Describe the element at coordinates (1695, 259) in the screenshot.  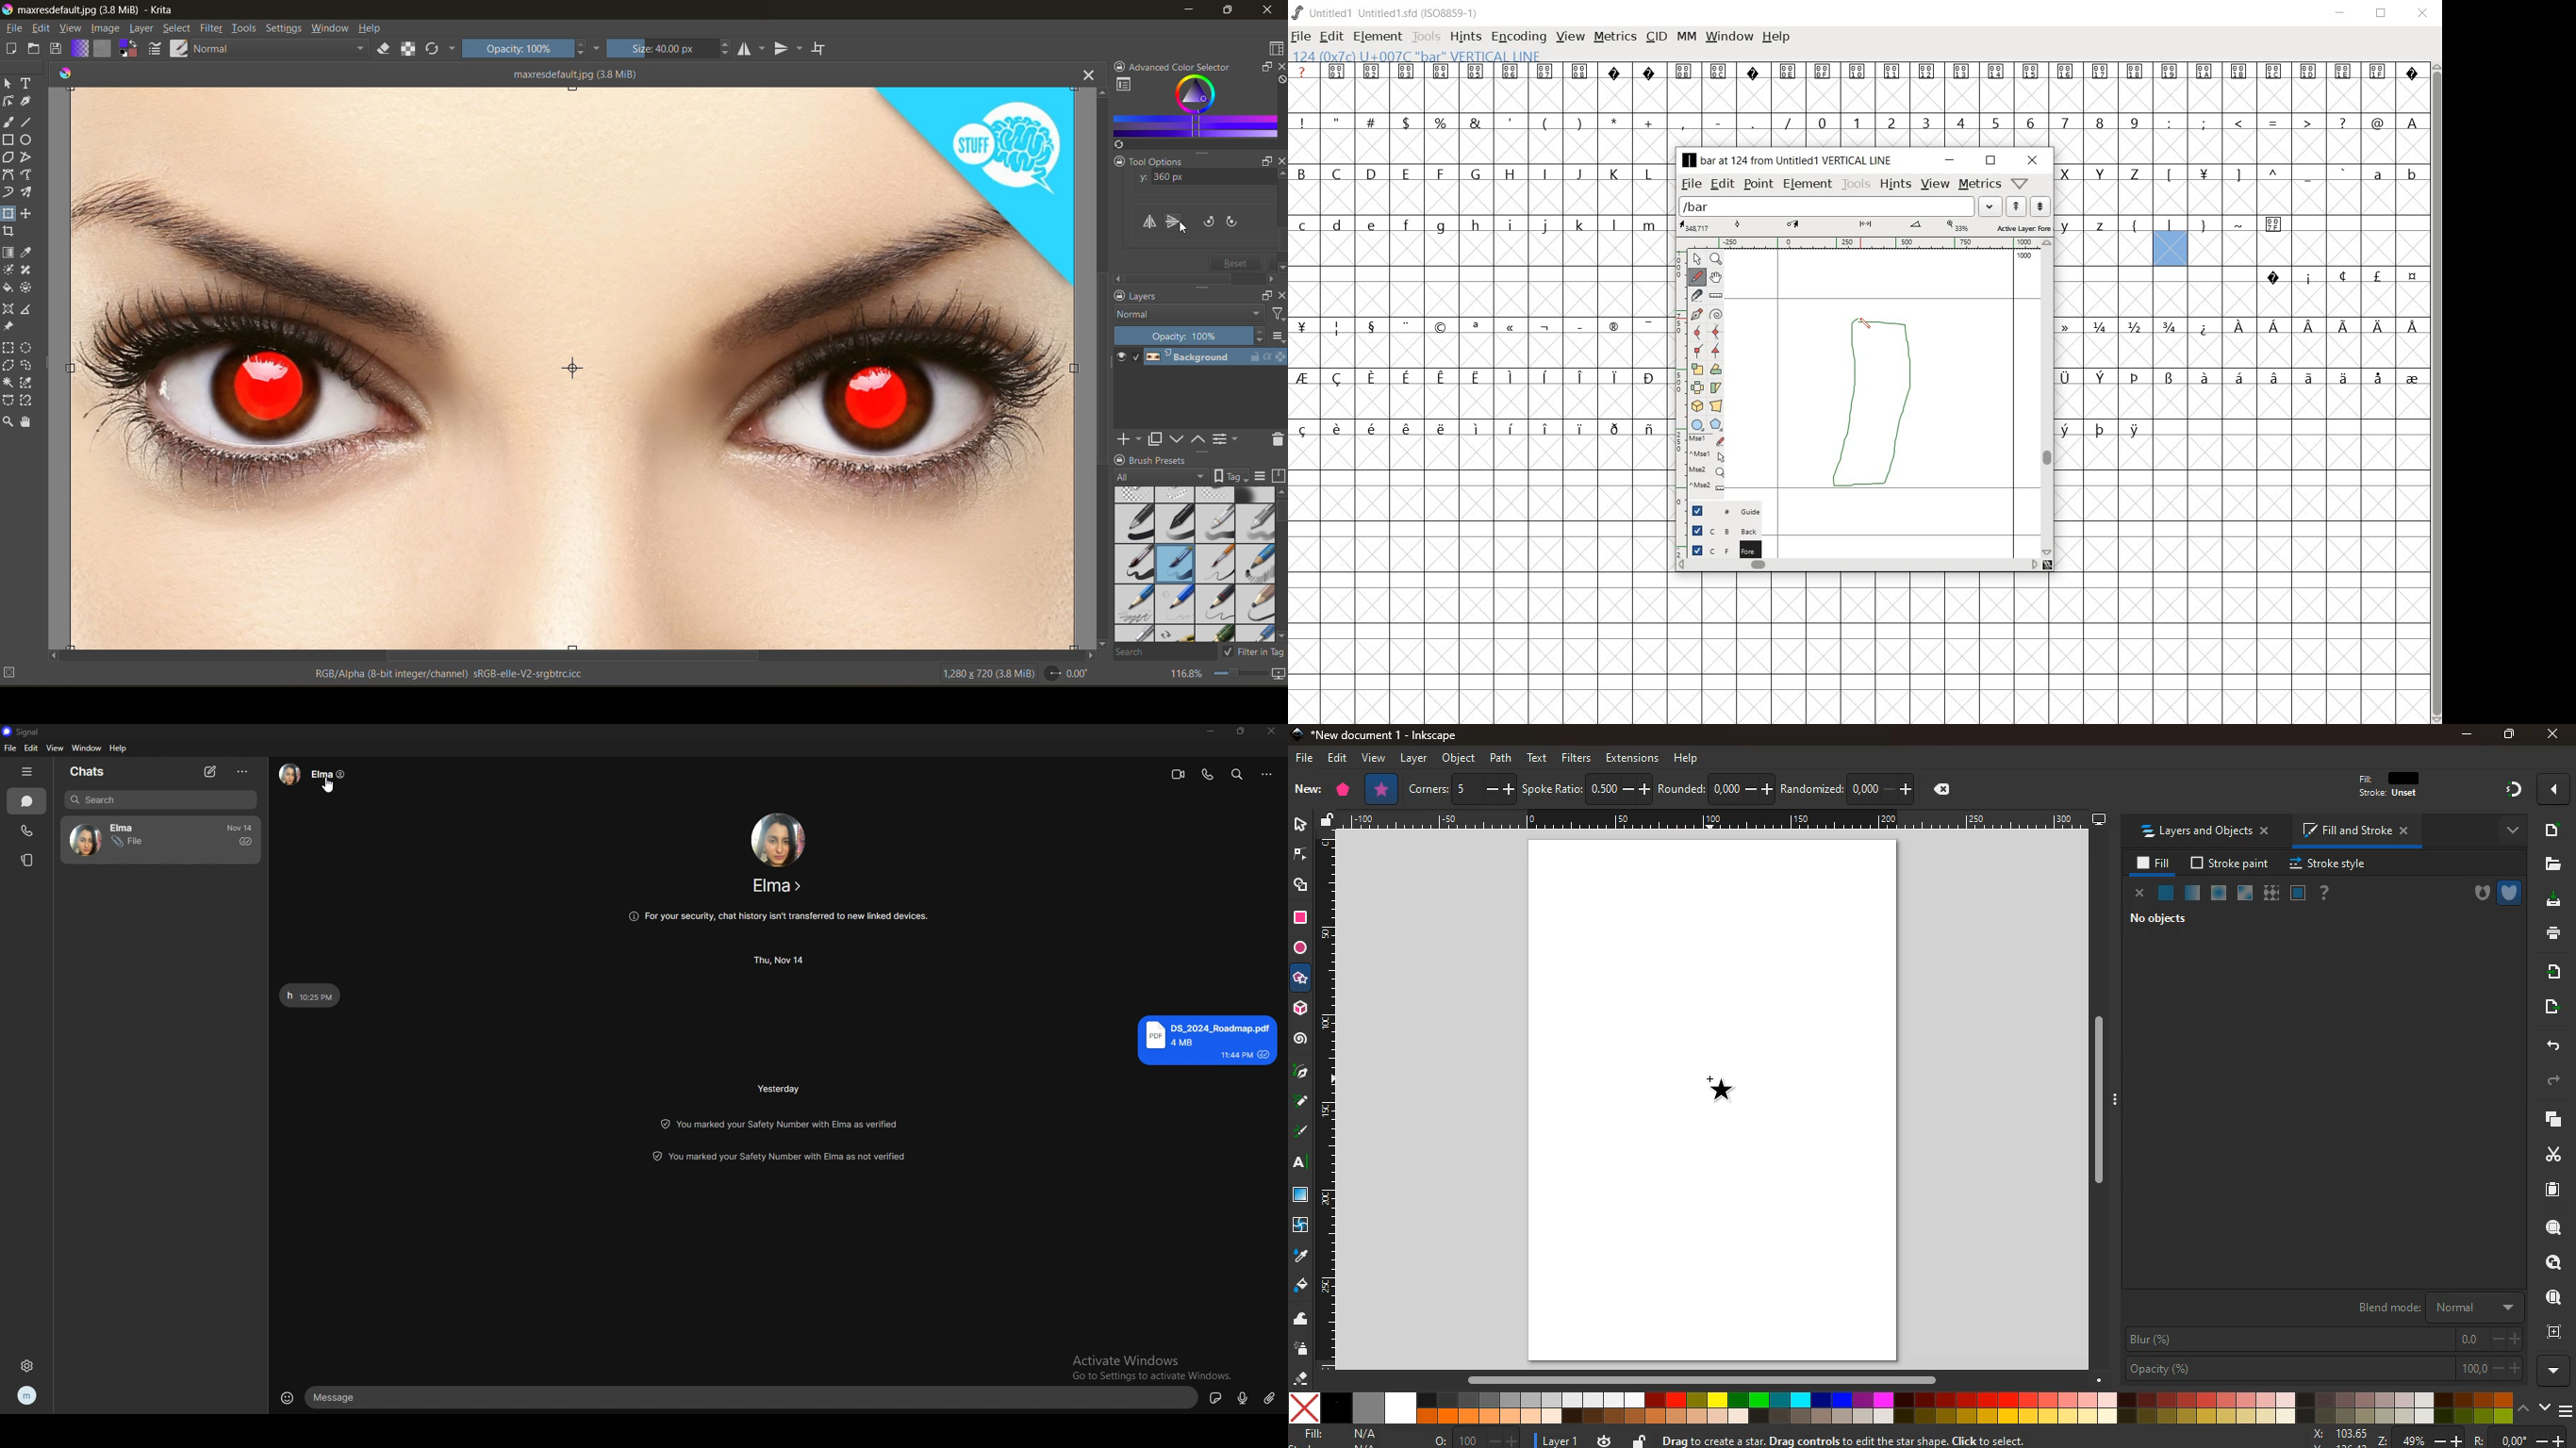
I see `pointer` at that location.